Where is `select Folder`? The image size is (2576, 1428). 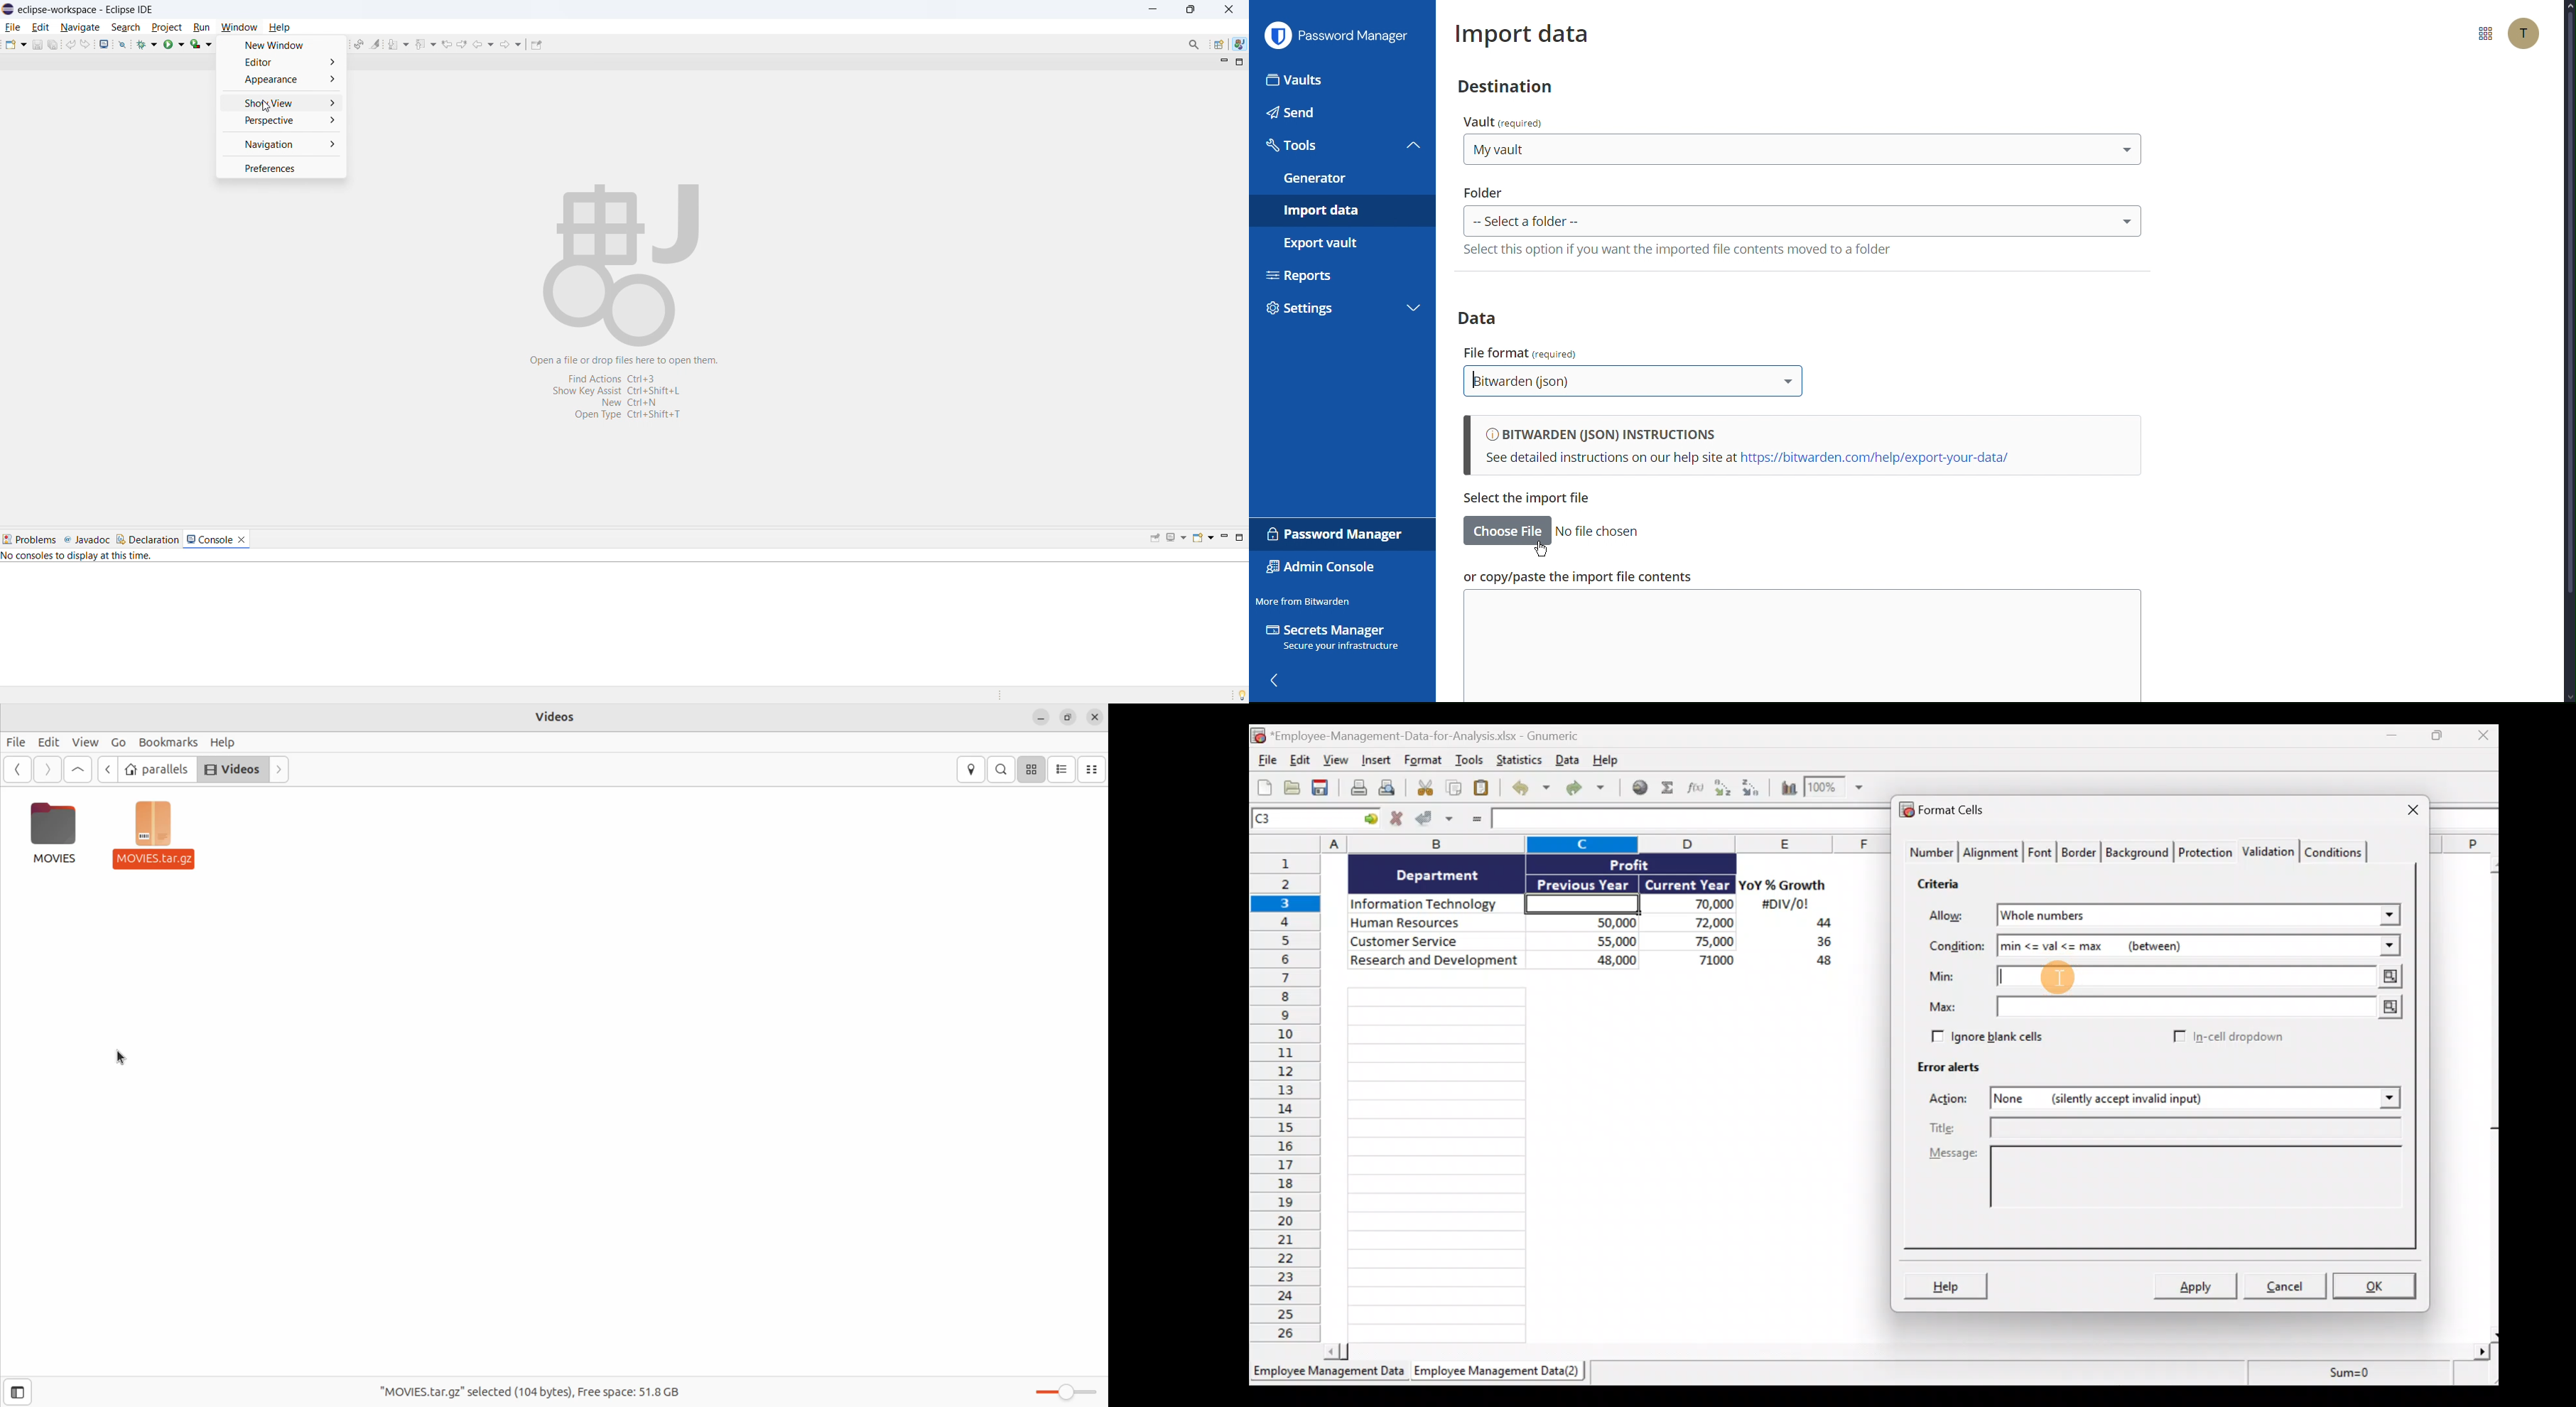 select Folder is located at coordinates (1803, 220).